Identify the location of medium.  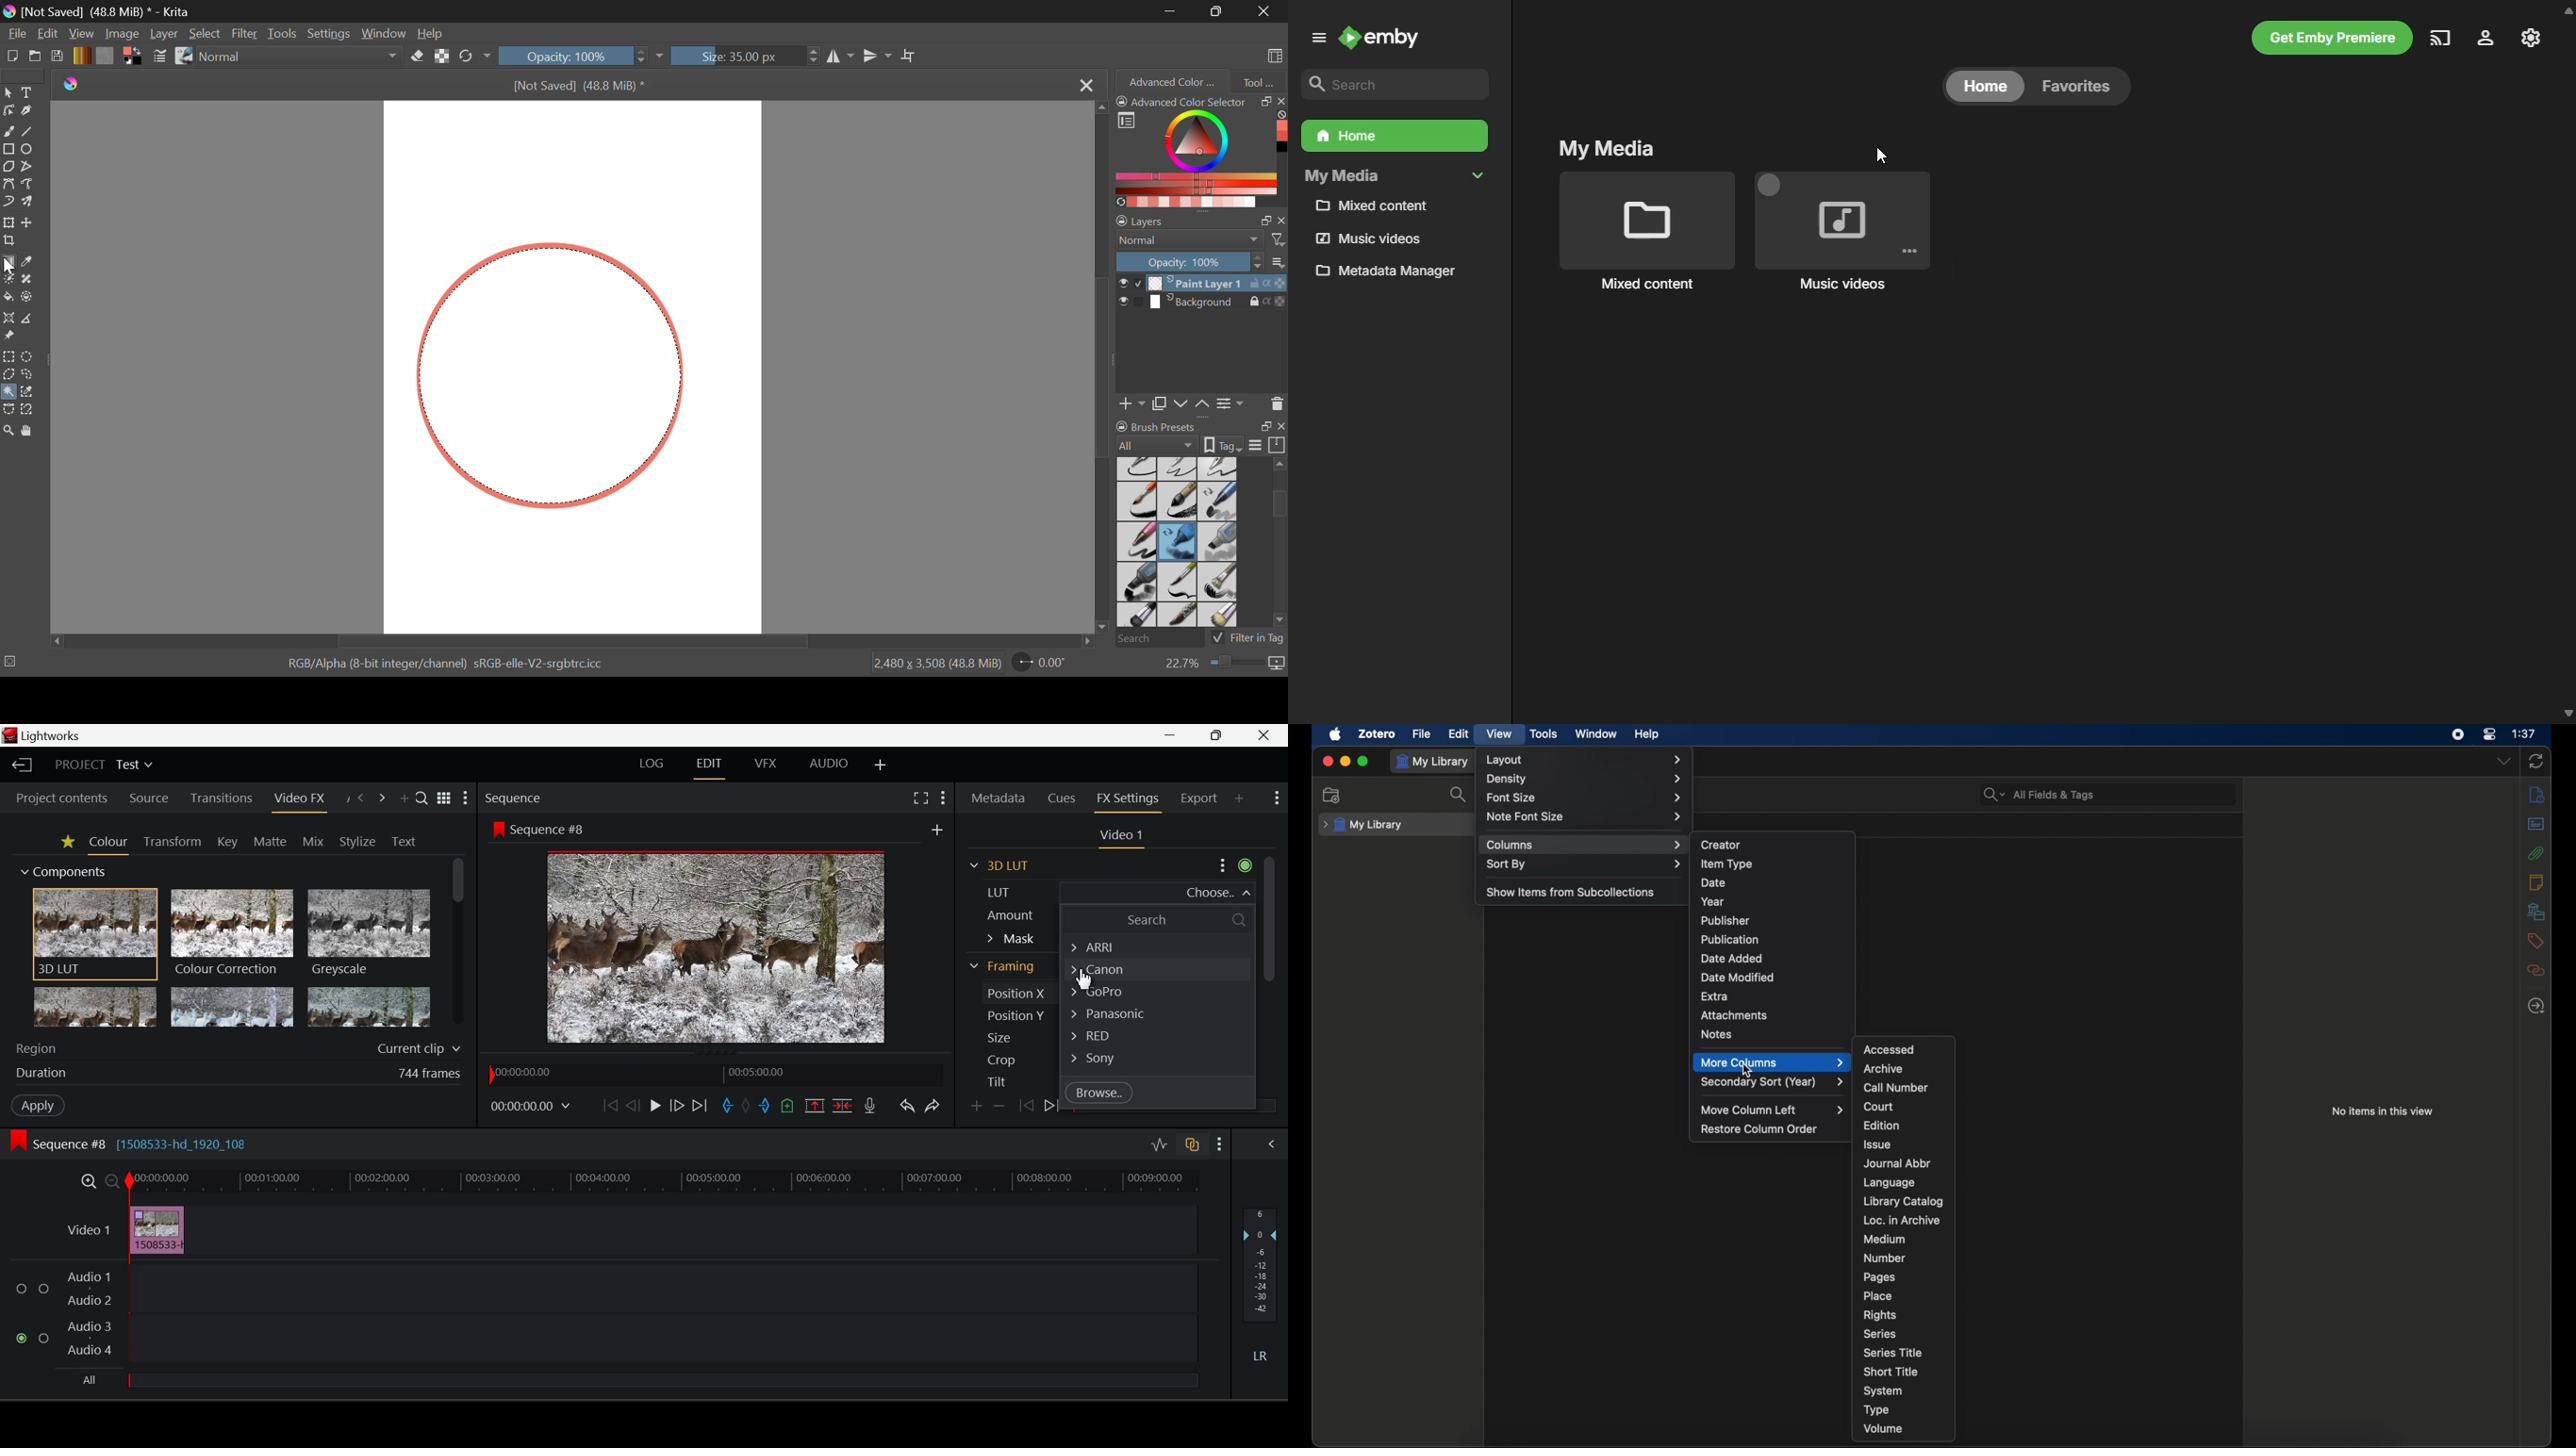
(1884, 1240).